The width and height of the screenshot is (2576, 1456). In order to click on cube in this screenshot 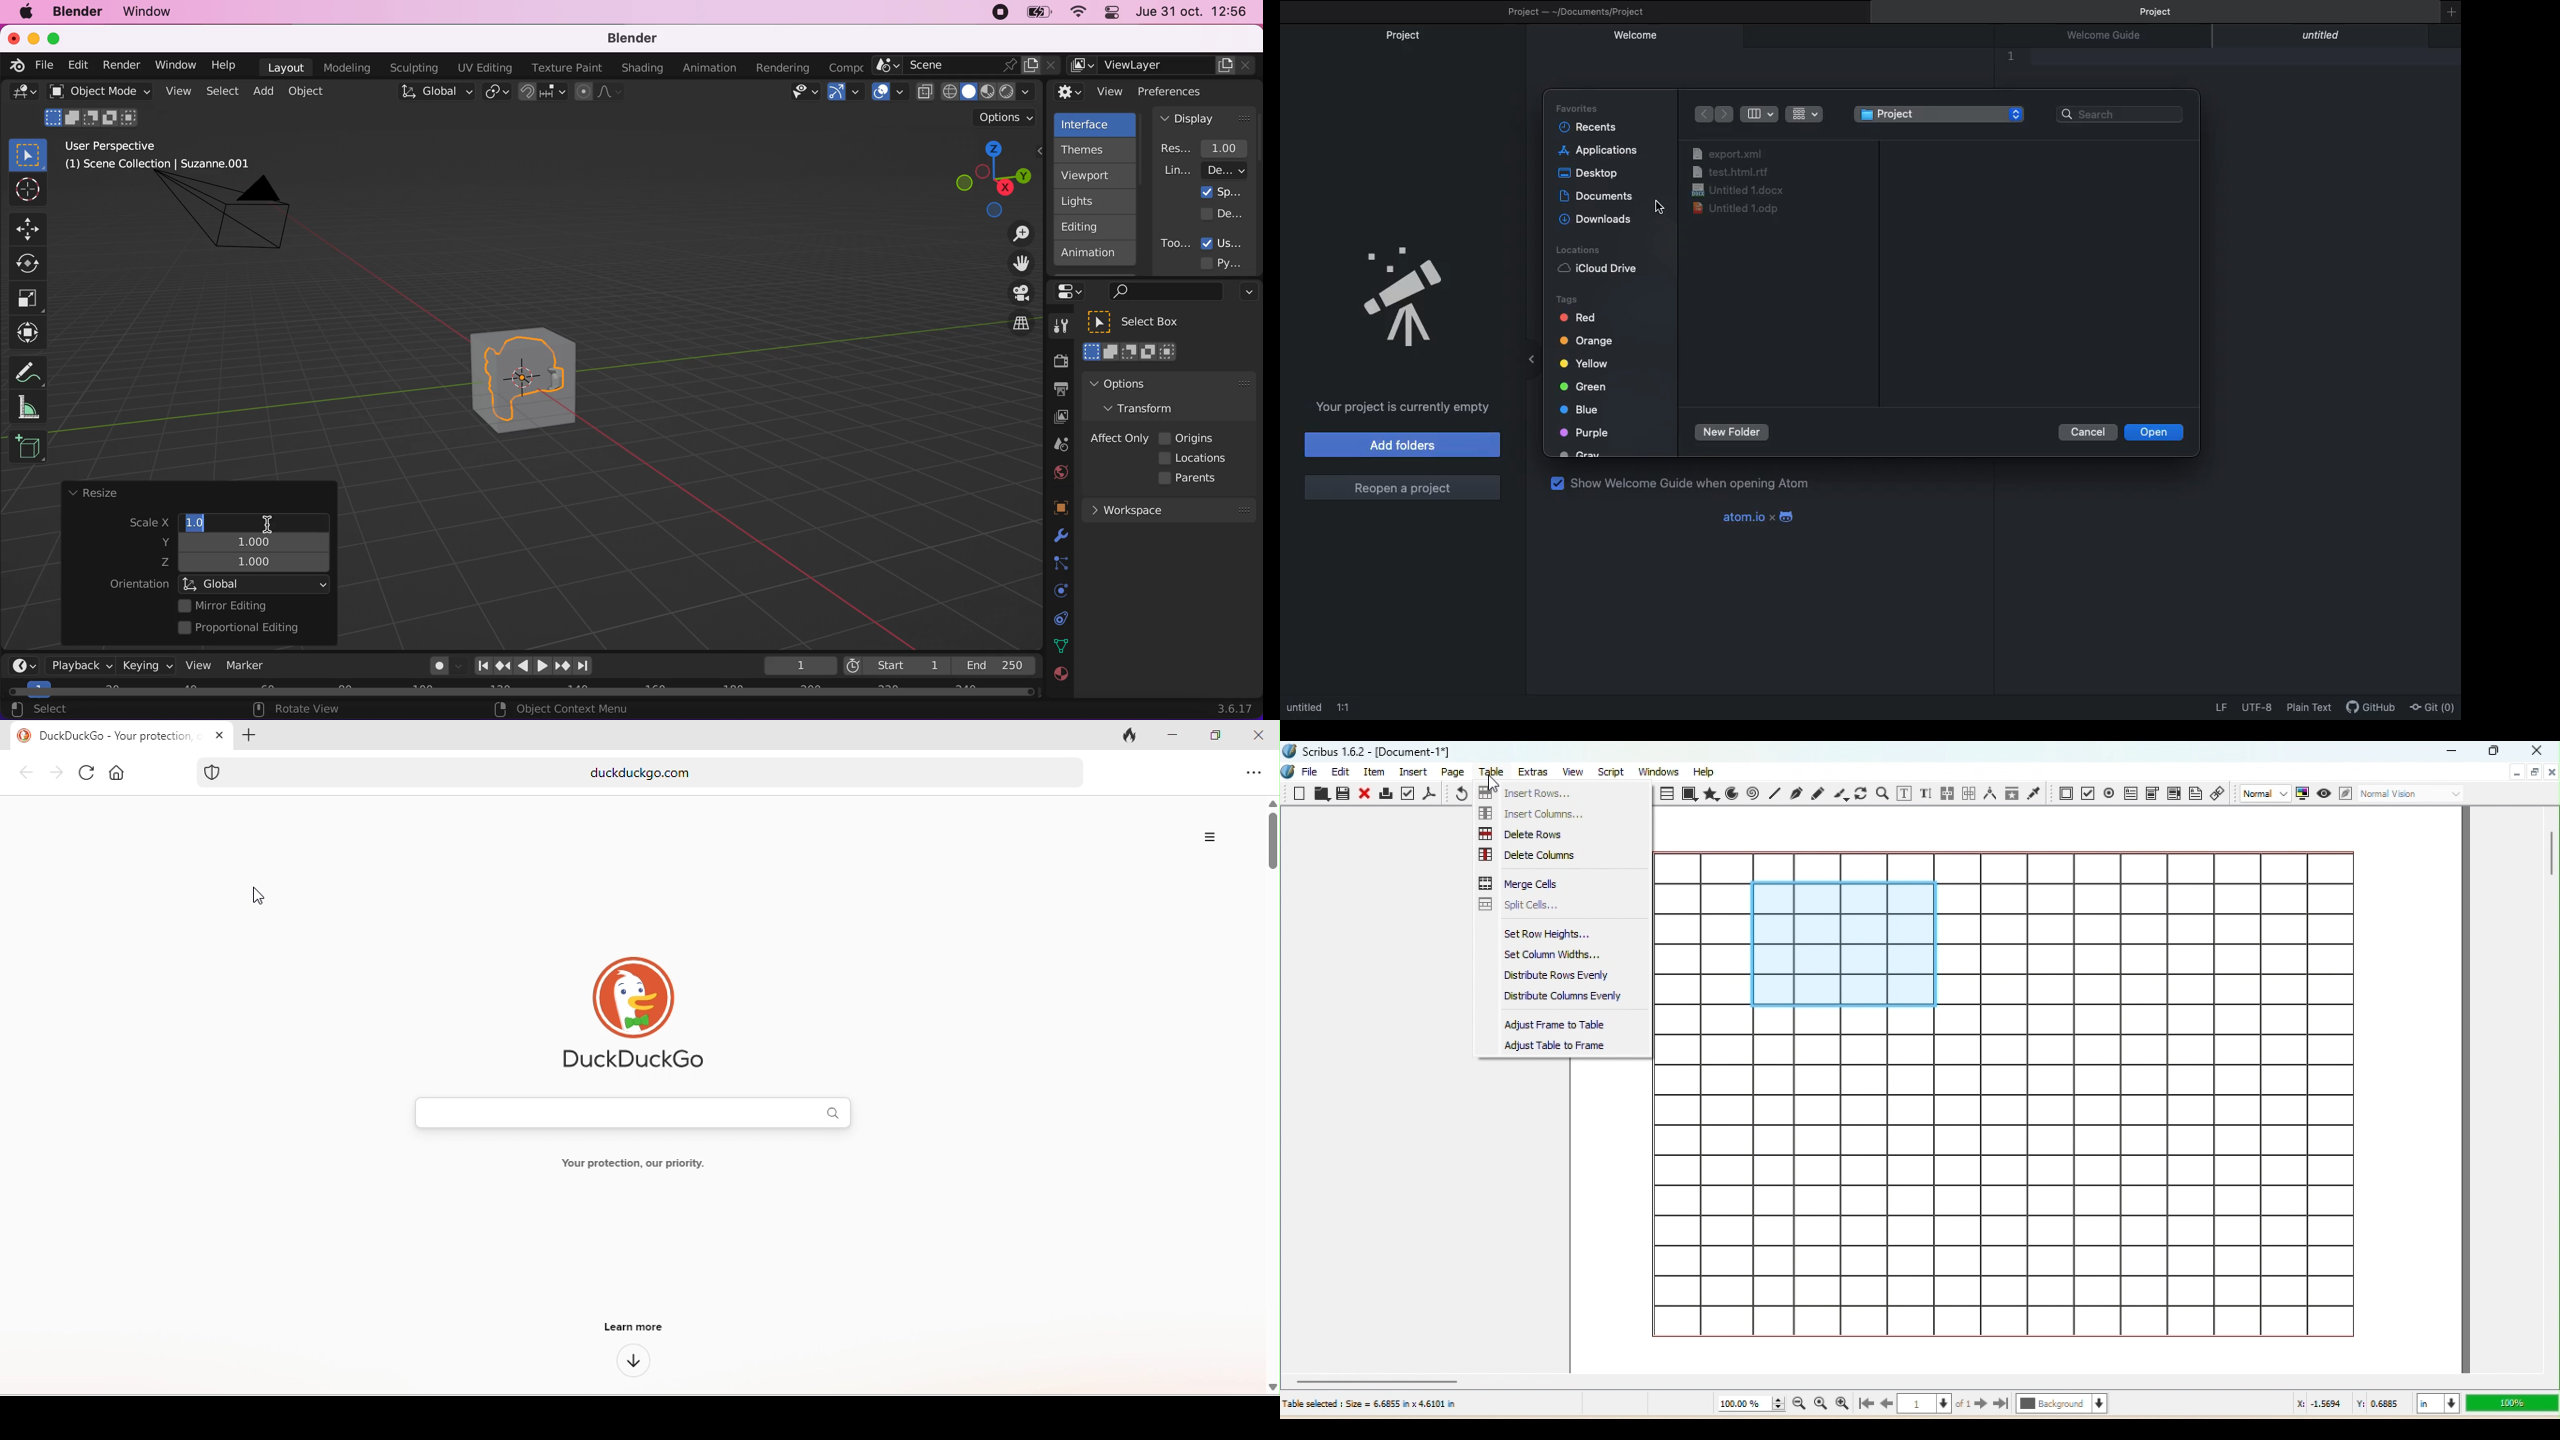, I will do `click(524, 376)`.